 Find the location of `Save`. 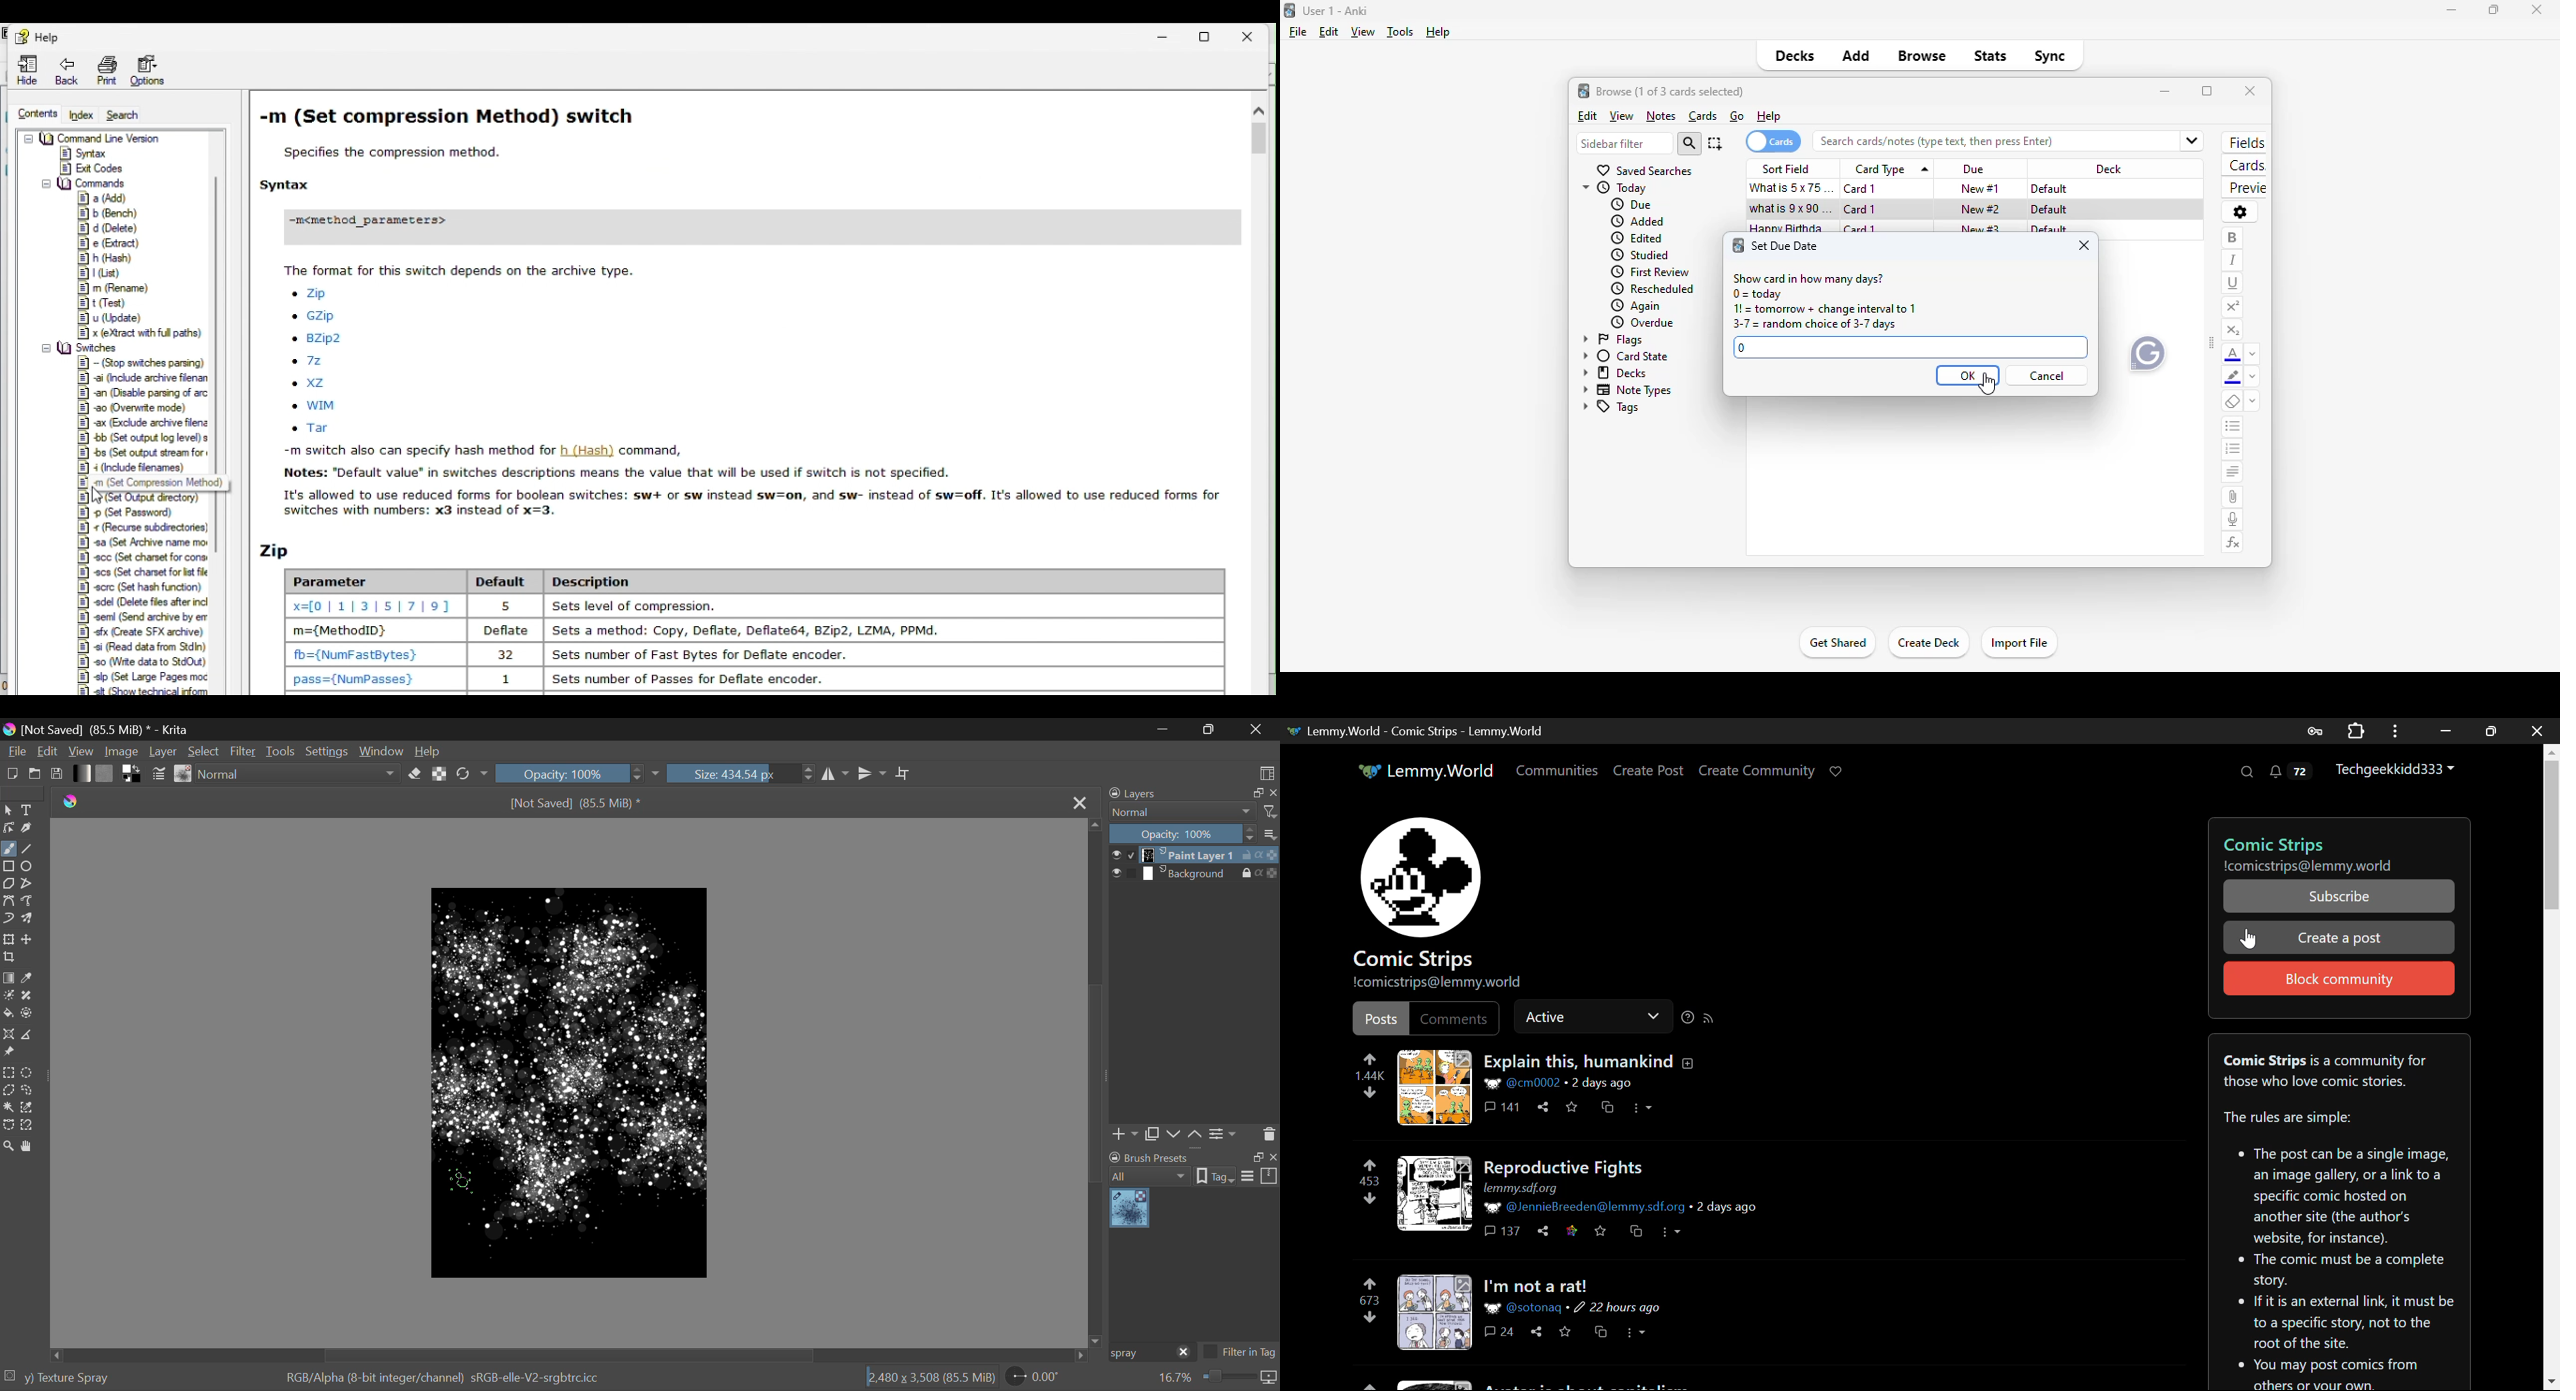

Save is located at coordinates (55, 773).